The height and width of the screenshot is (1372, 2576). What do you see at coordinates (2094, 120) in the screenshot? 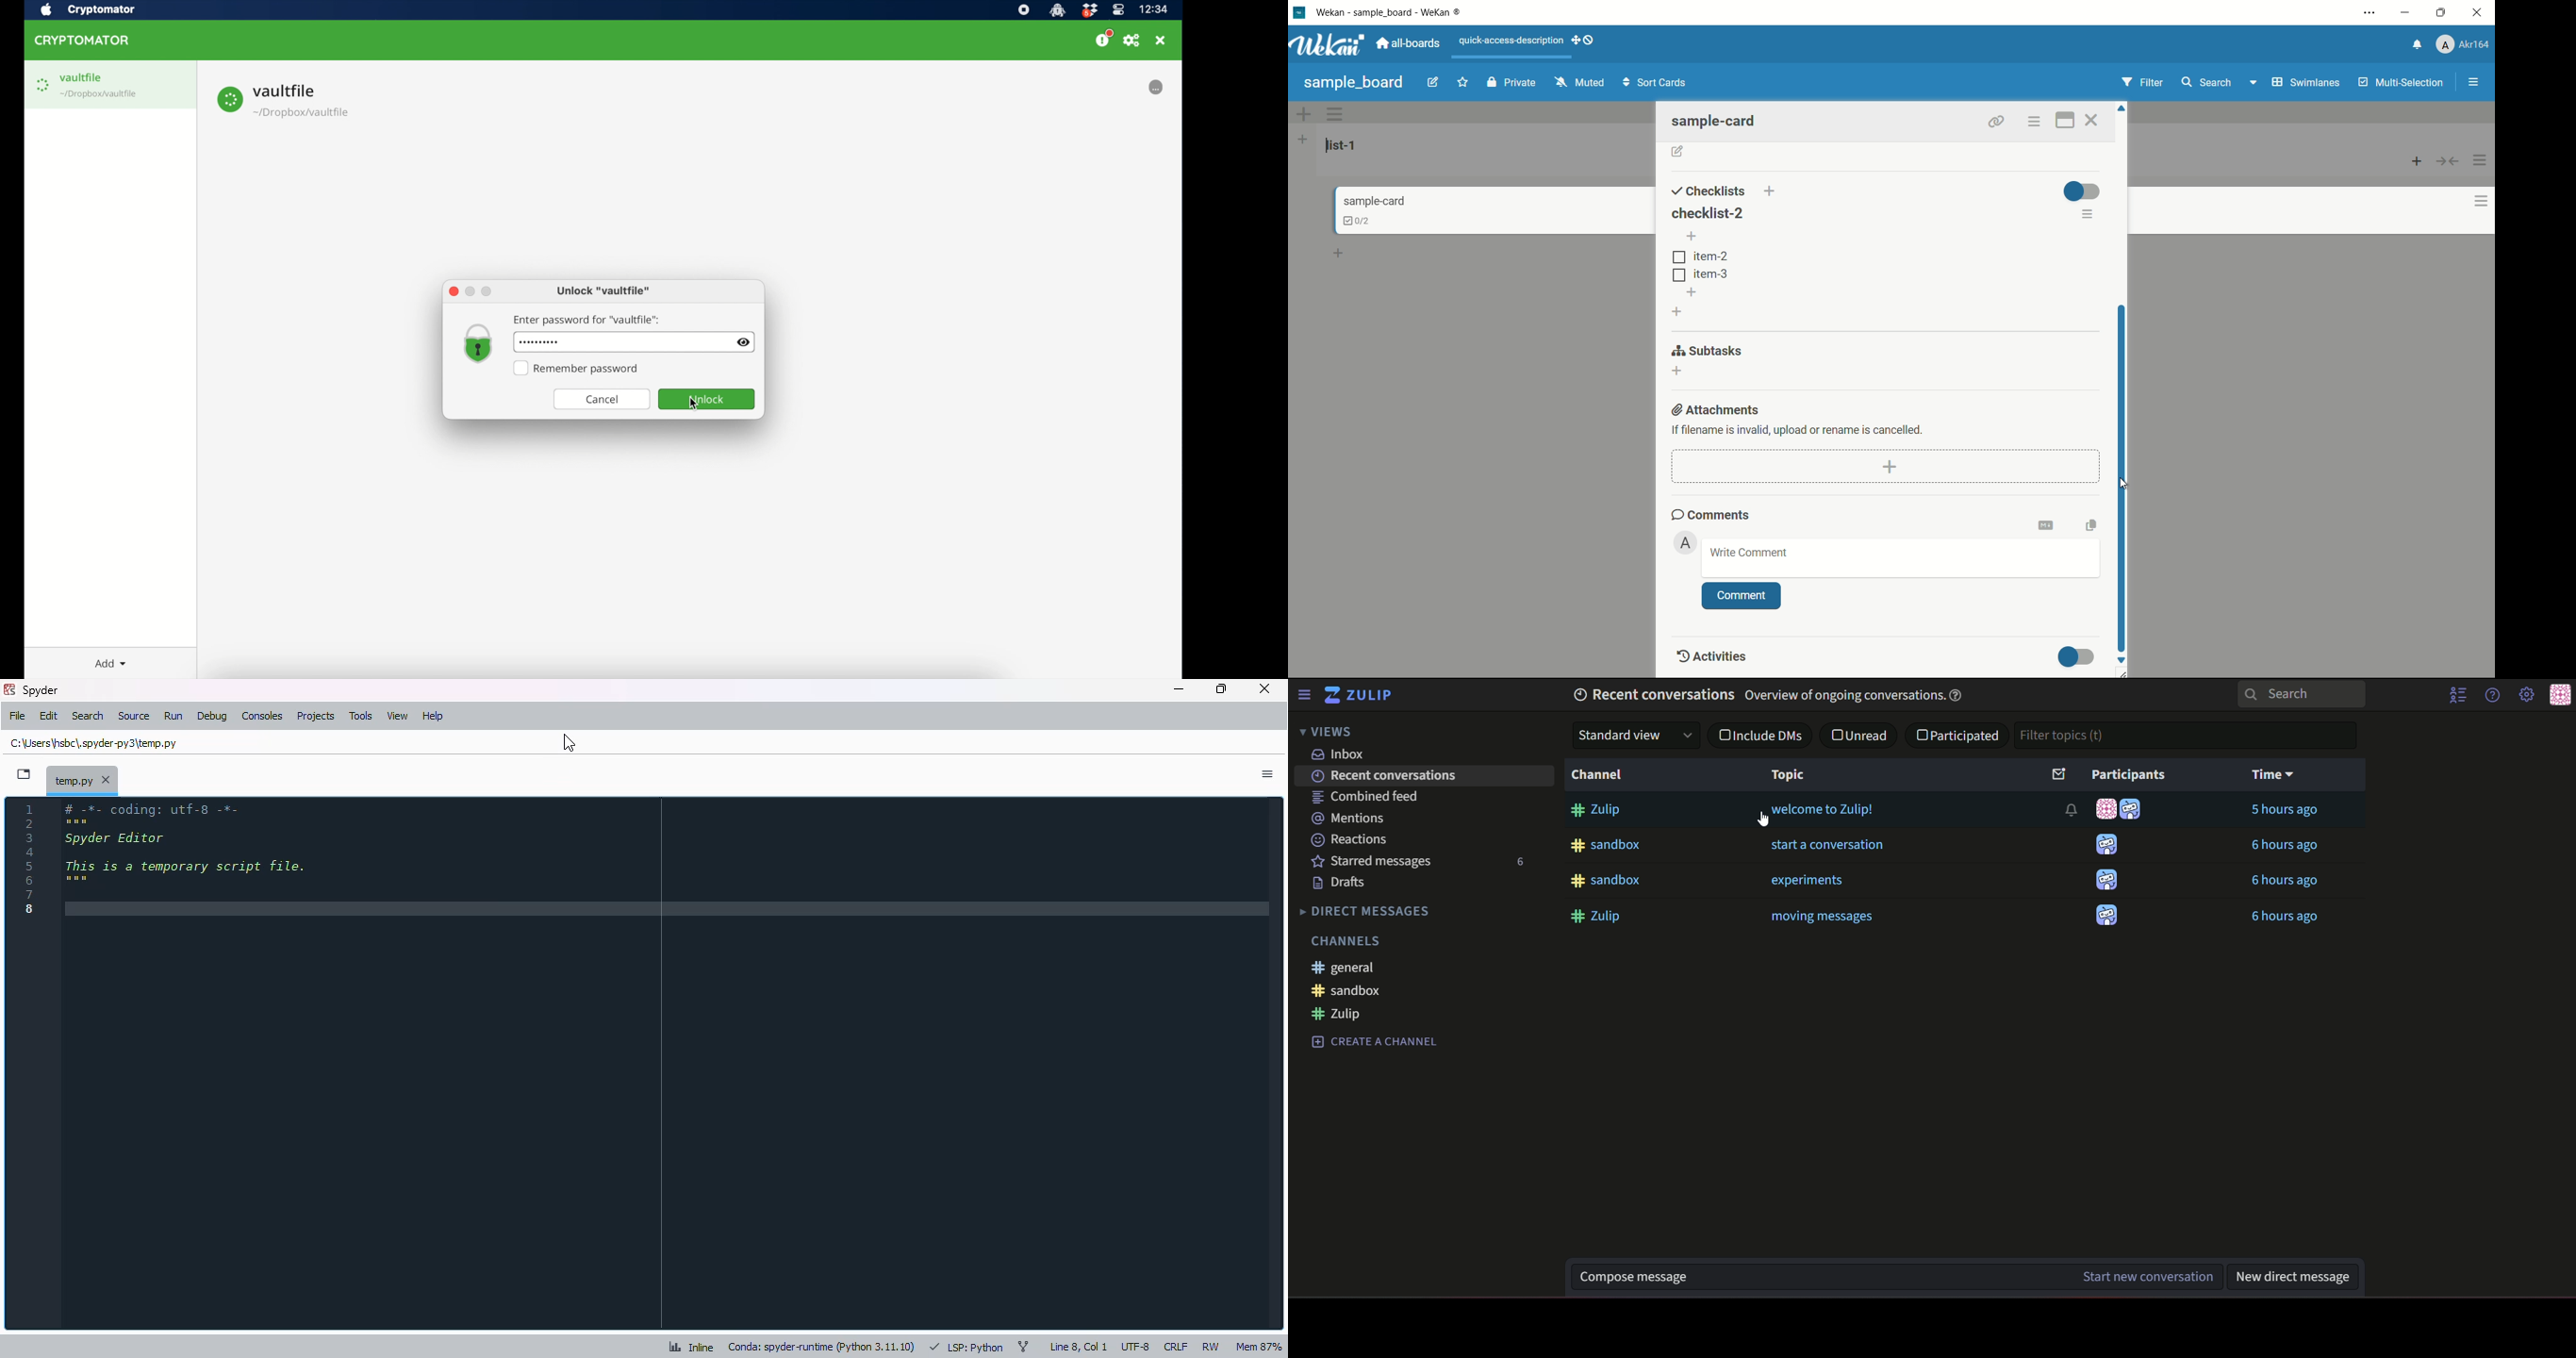
I see `close card` at bounding box center [2094, 120].